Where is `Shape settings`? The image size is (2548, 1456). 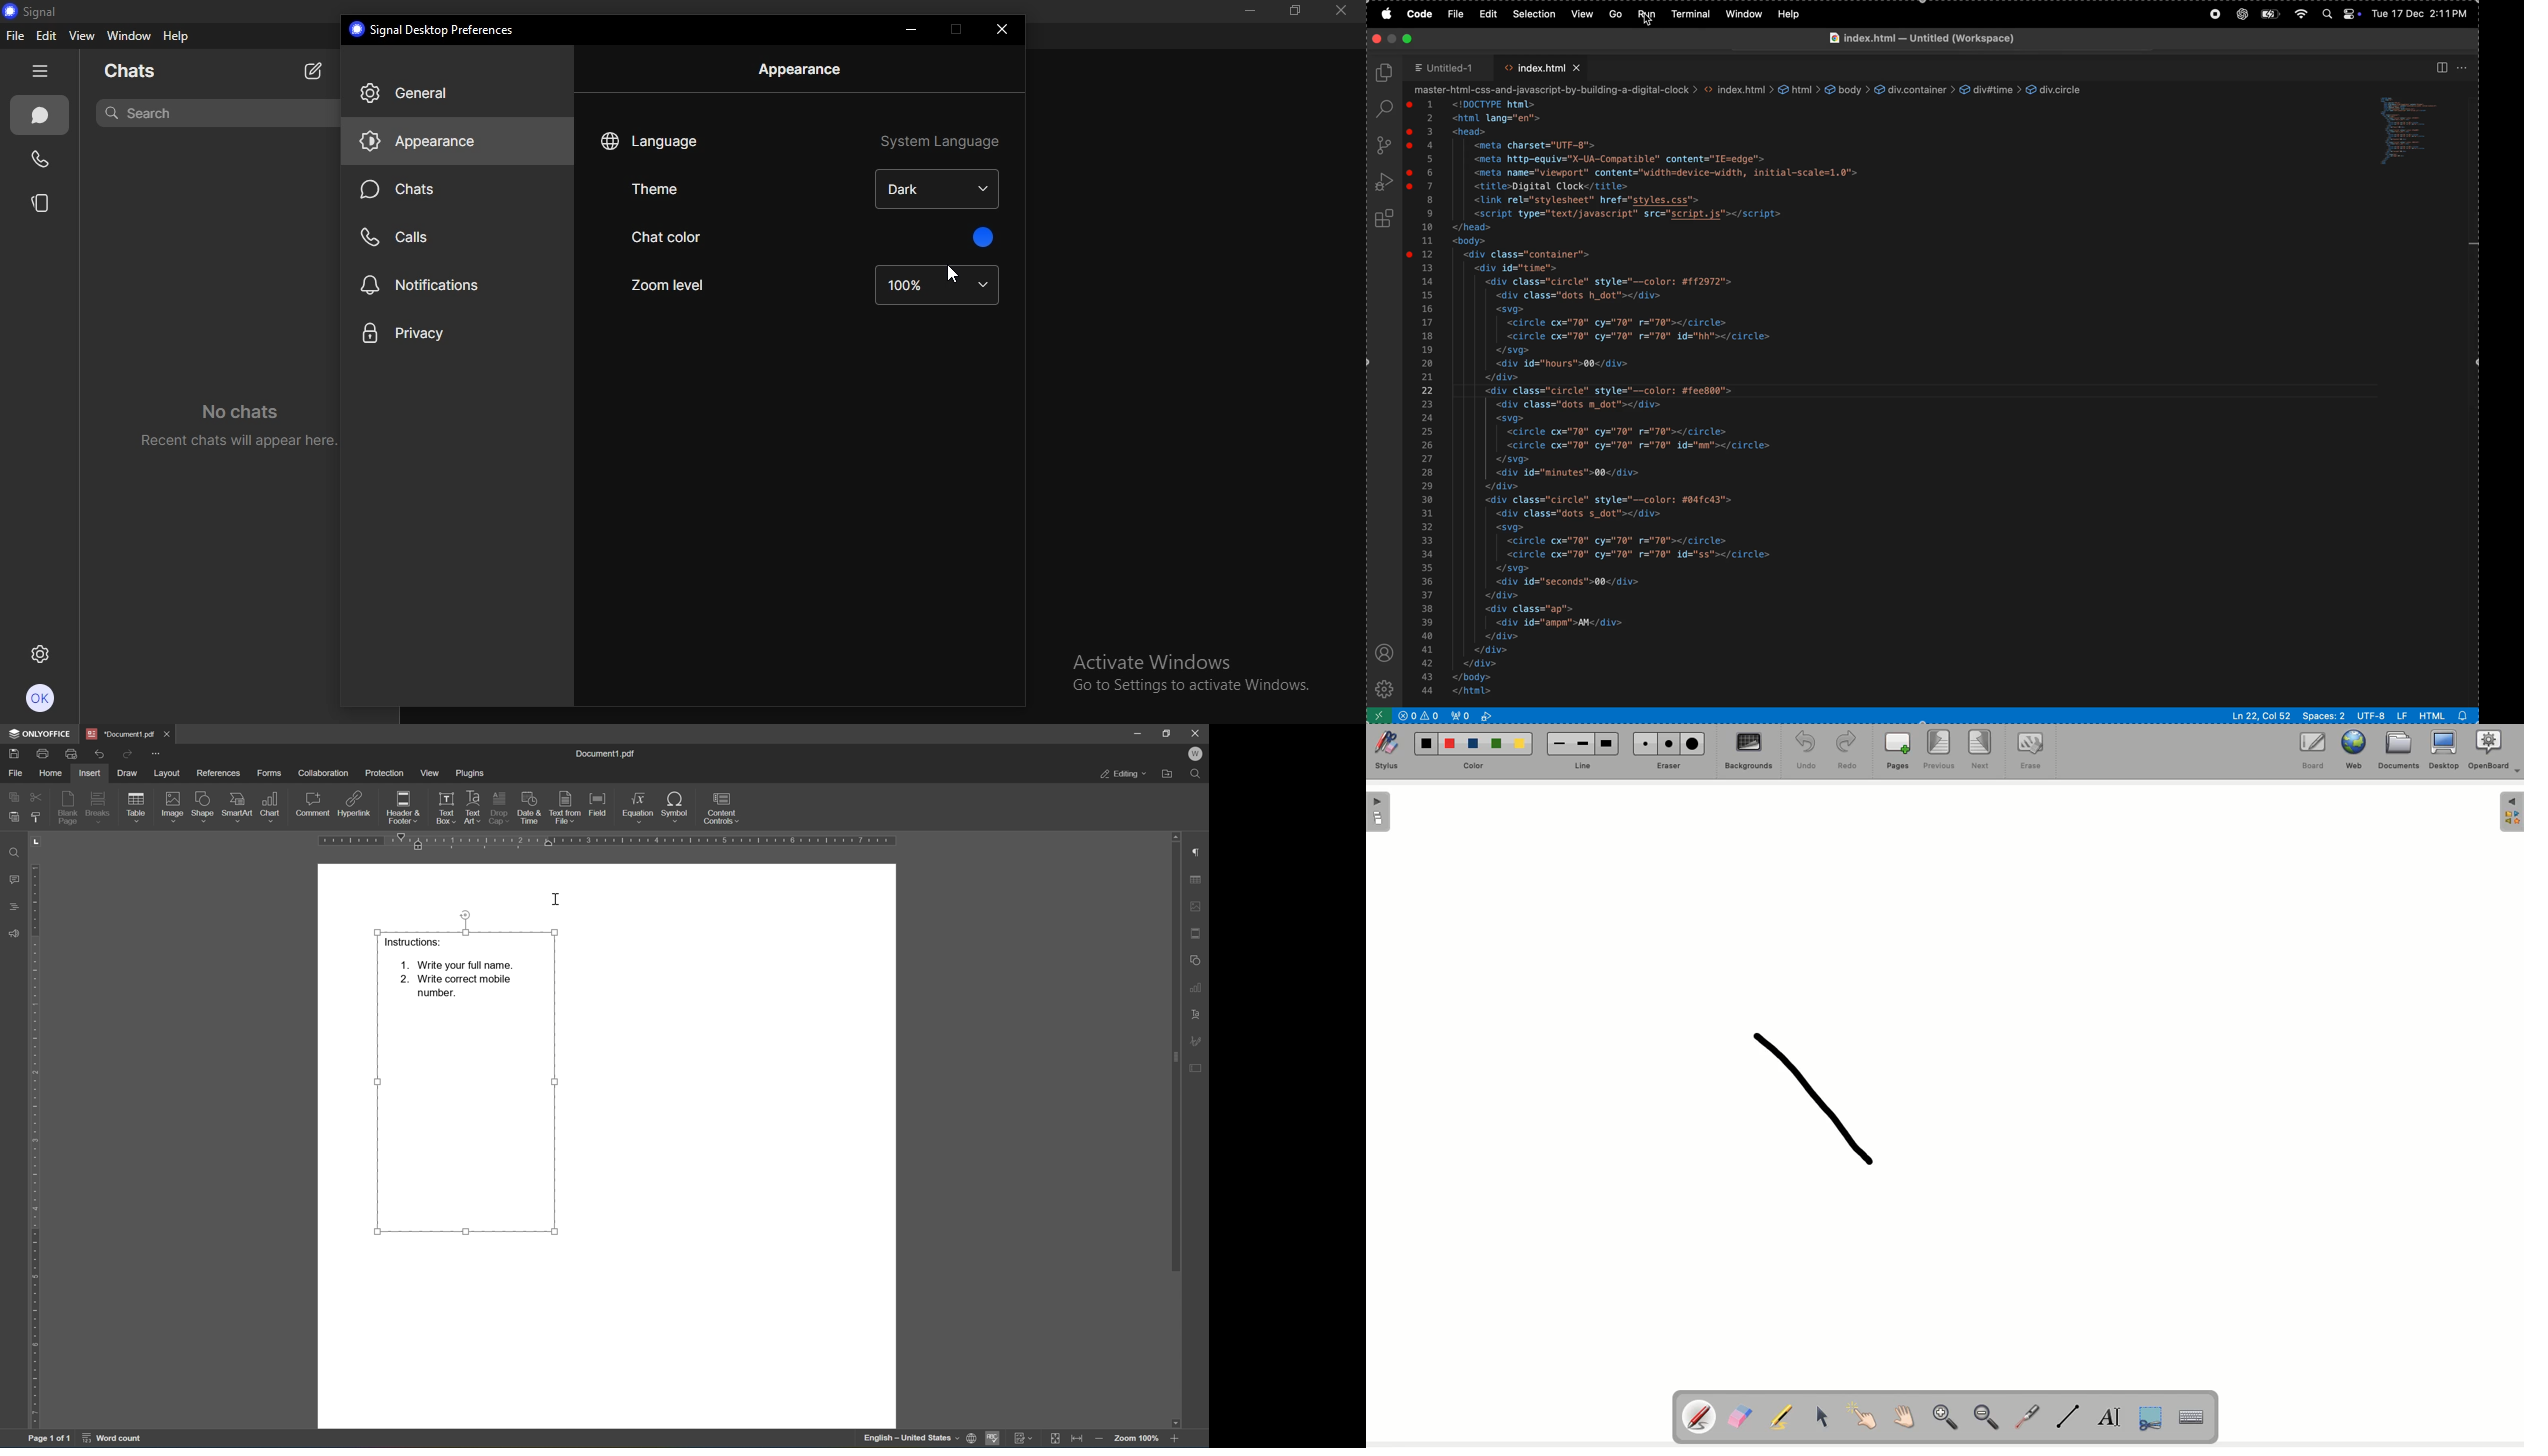
Shape settings is located at coordinates (1198, 959).